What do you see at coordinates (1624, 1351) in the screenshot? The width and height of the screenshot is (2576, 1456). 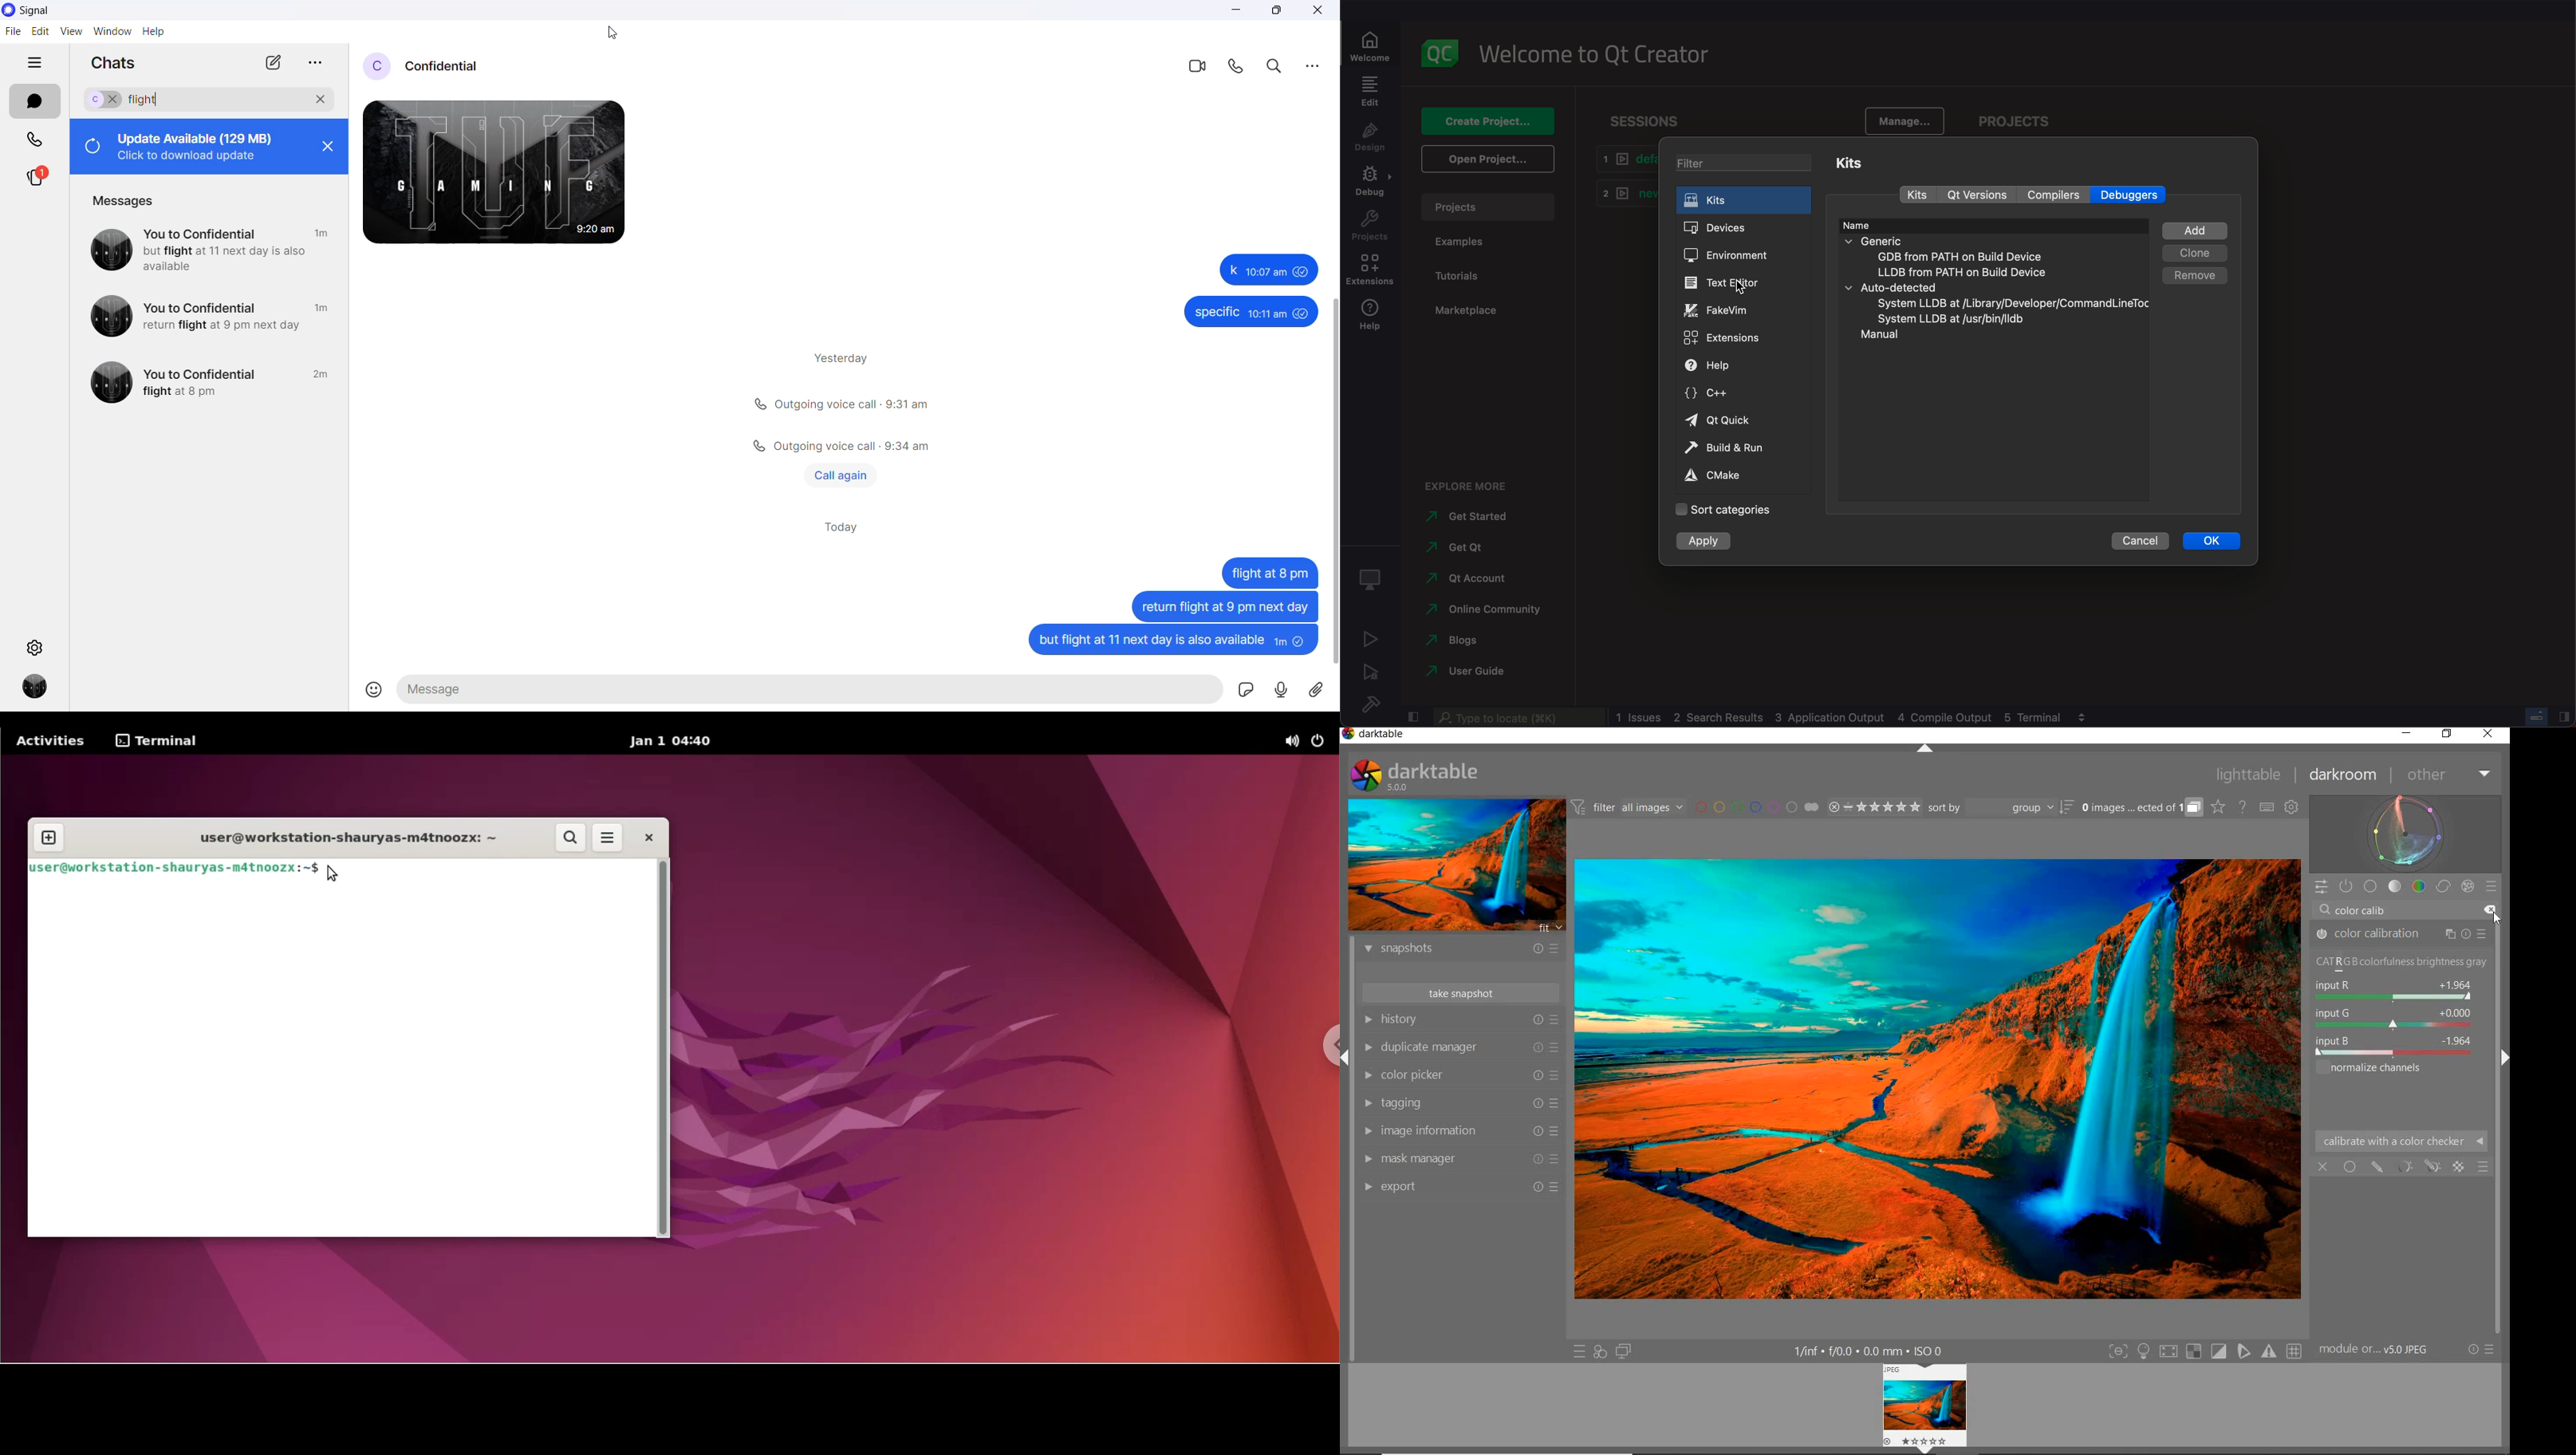 I see `DISPLAY A SECOND DARKROOM IMAGE WINDOW` at bounding box center [1624, 1351].